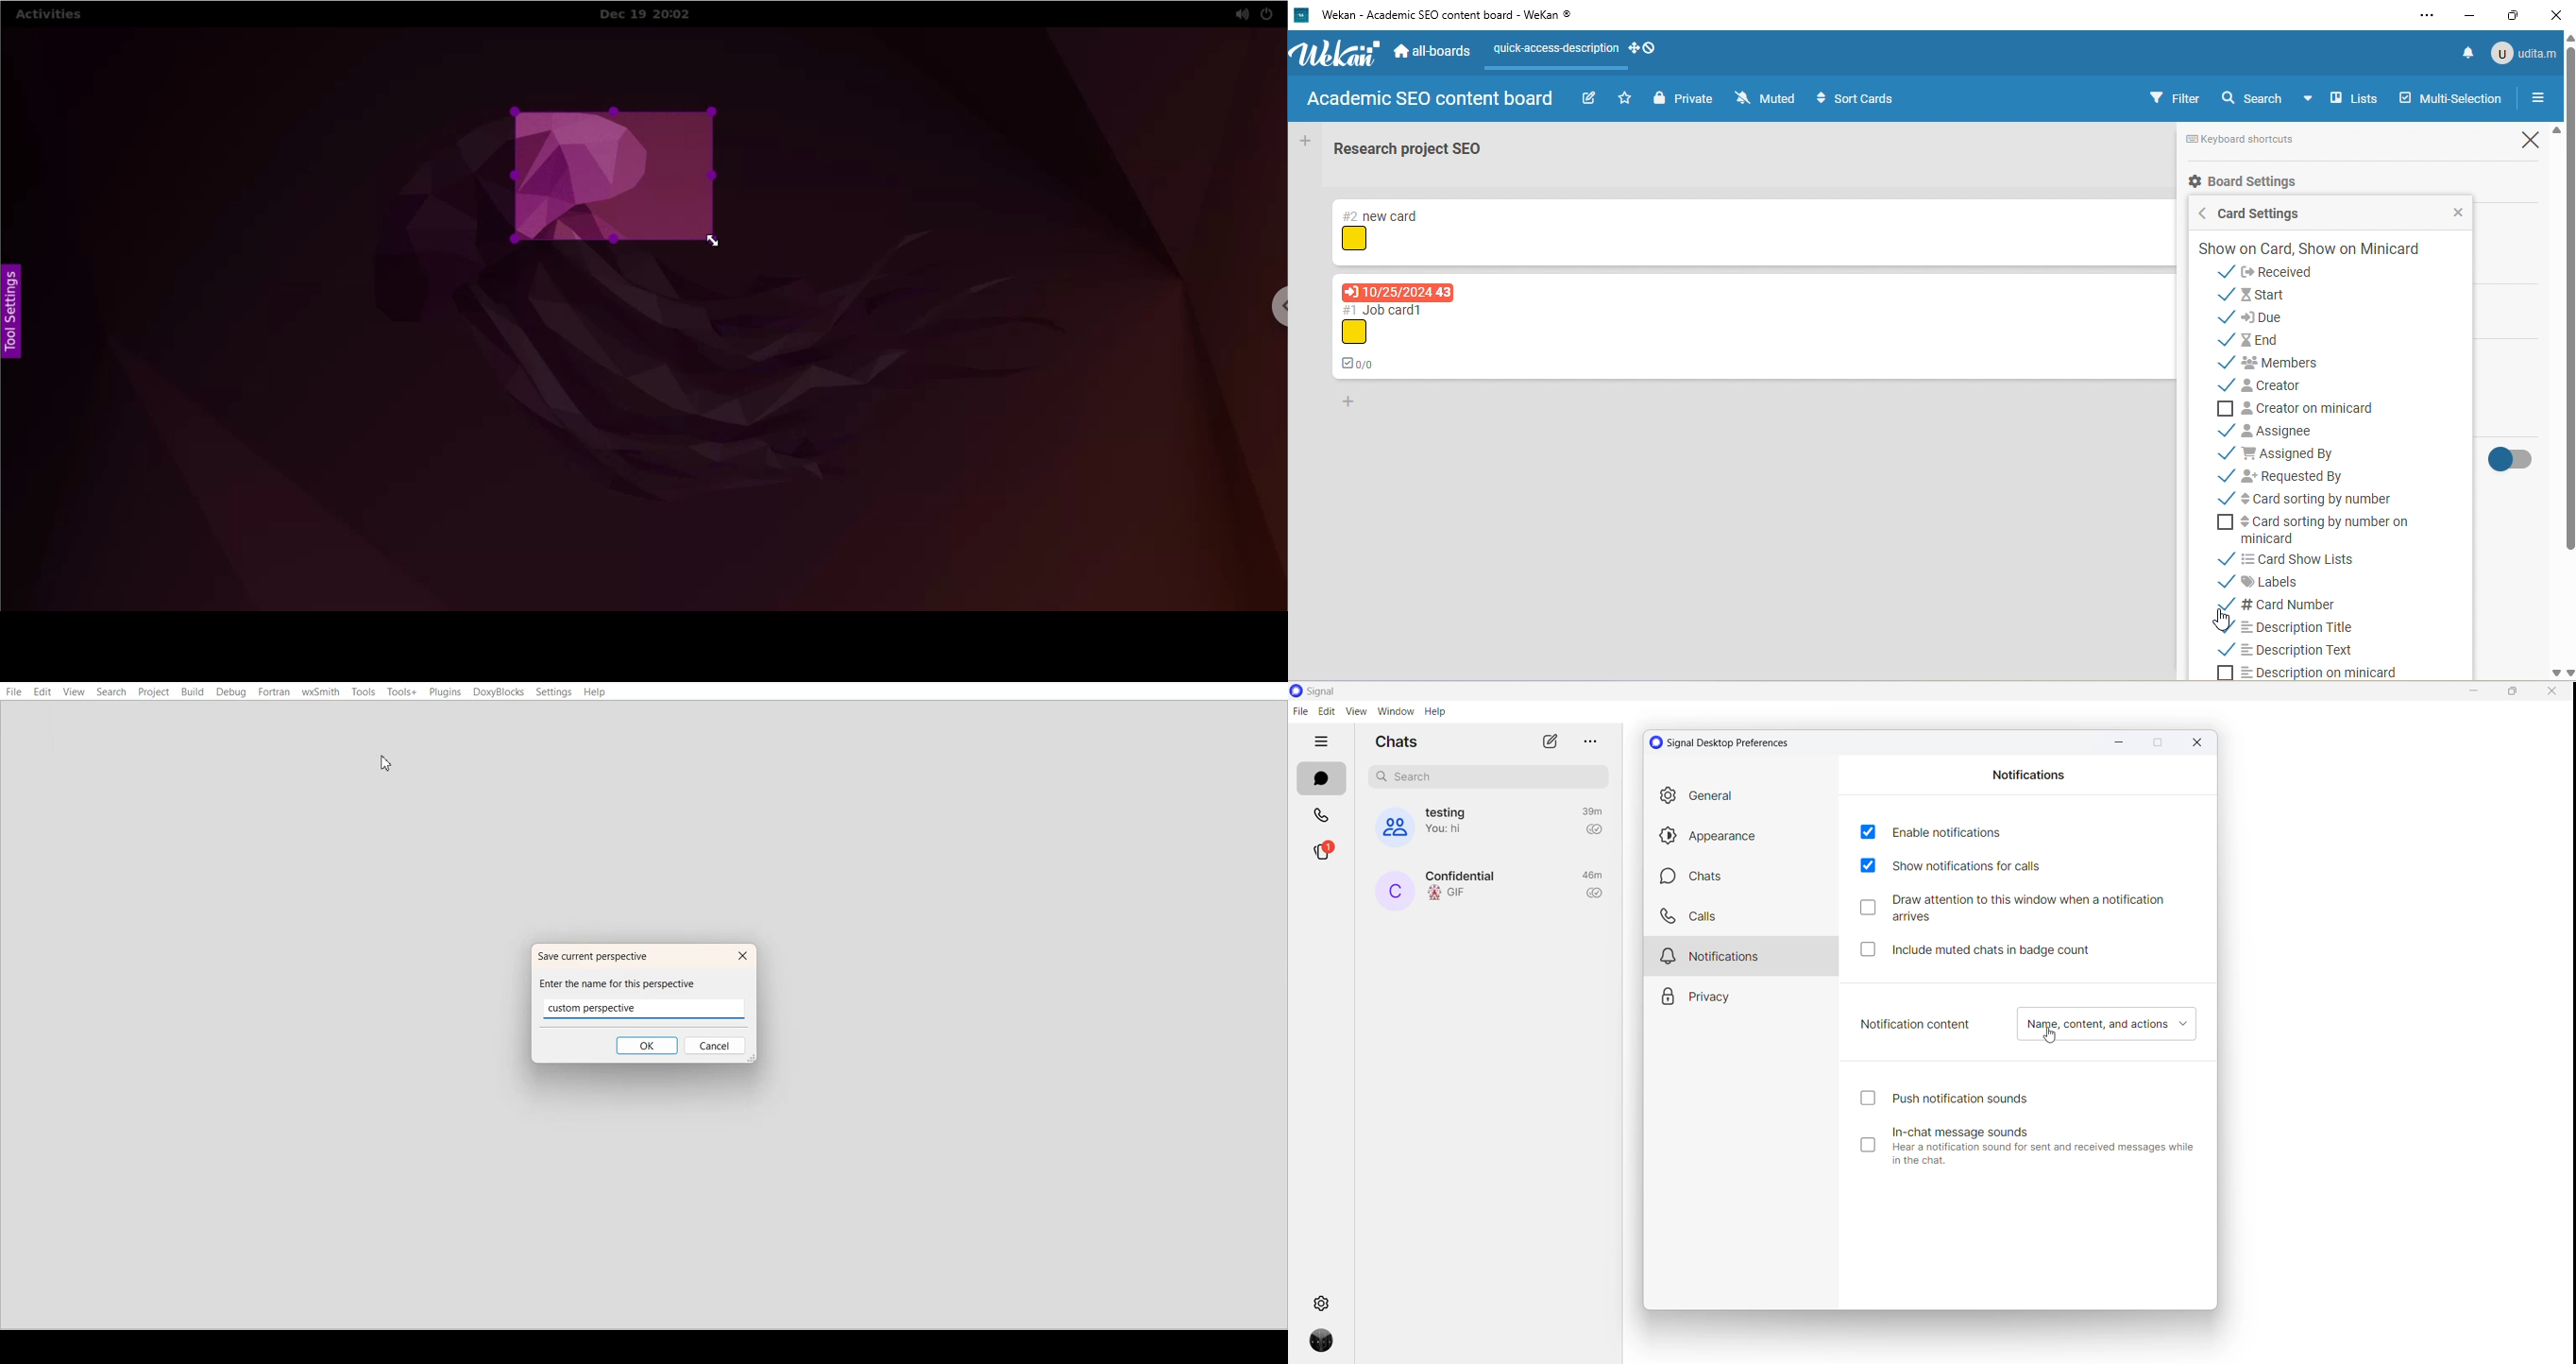 This screenshot has height=1372, width=2576. I want to click on chats, so click(1319, 780).